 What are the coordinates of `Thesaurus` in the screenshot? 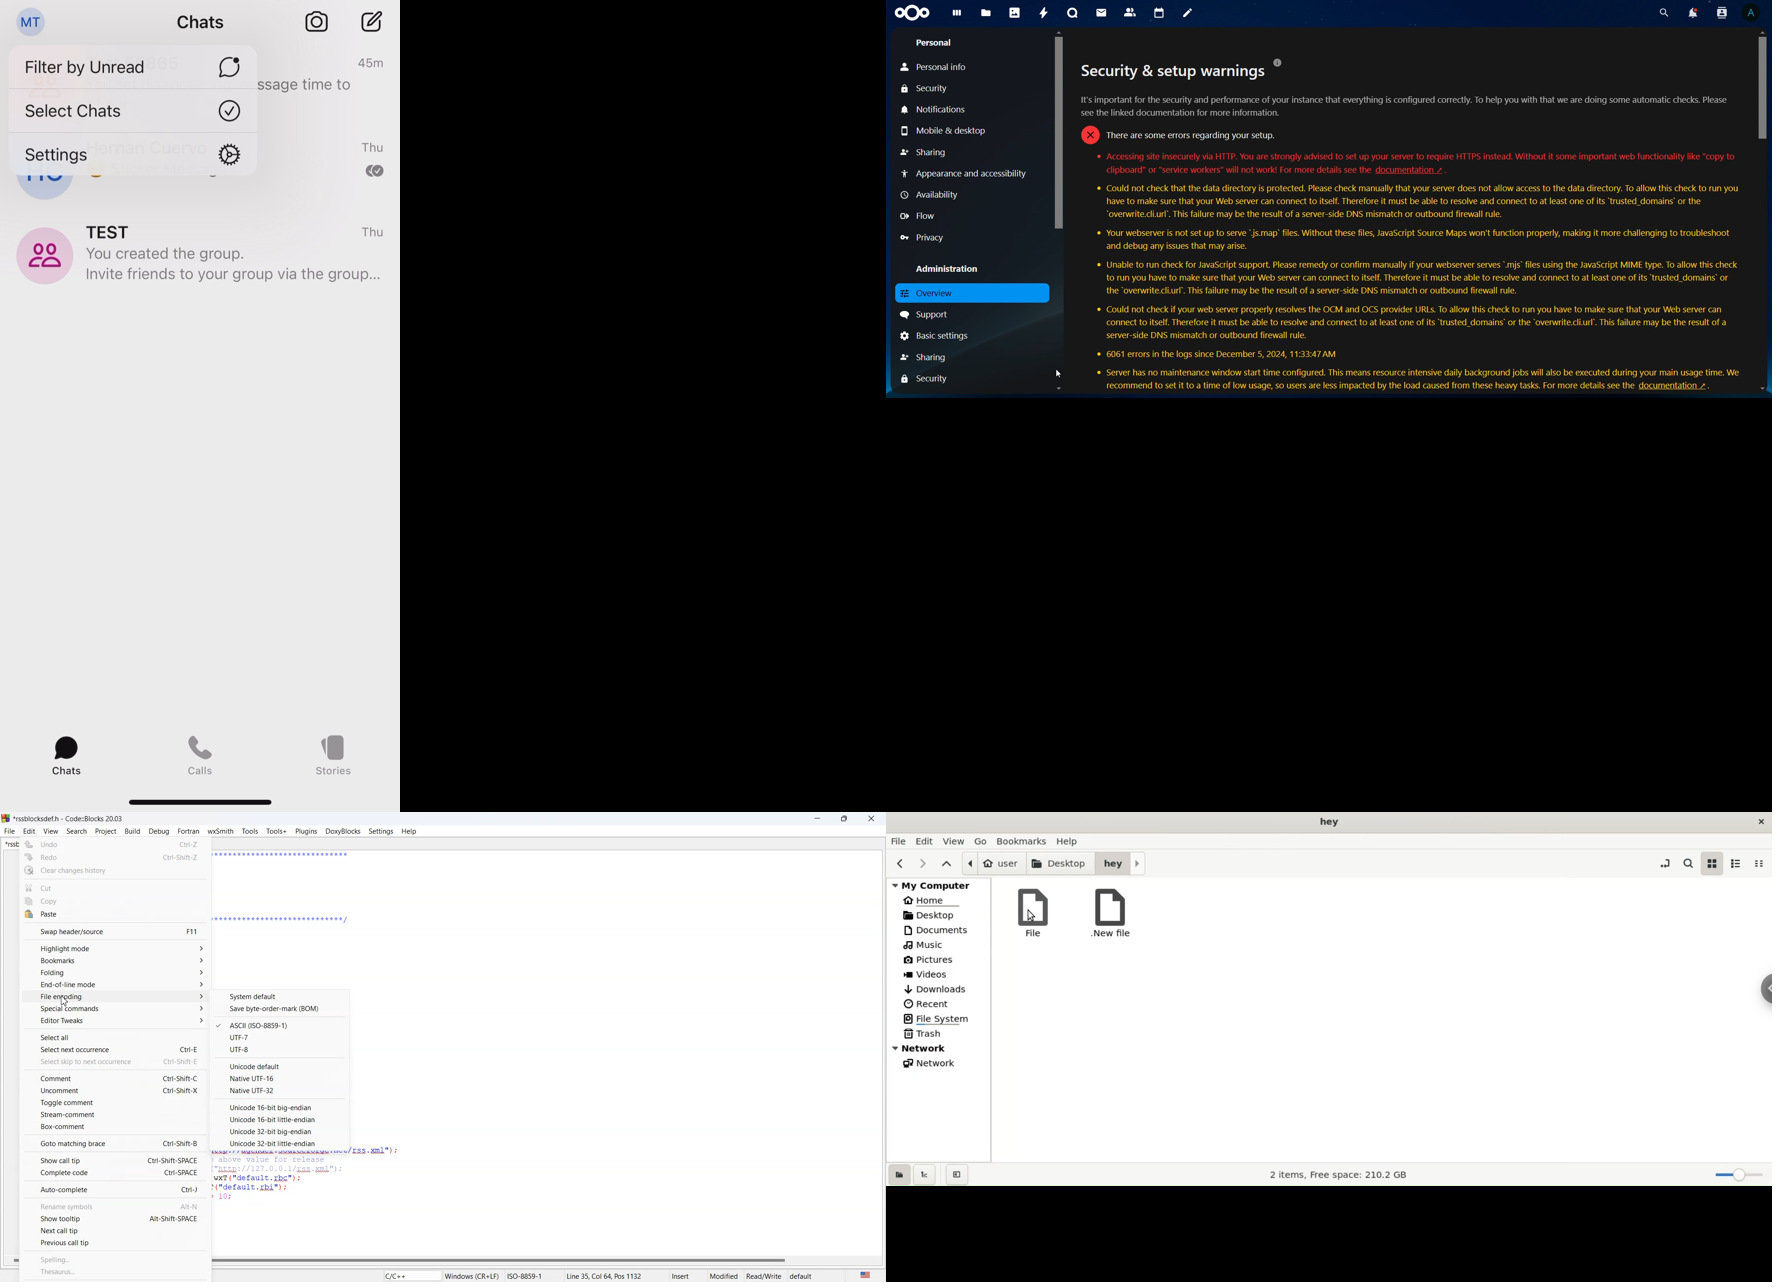 It's located at (115, 1273).